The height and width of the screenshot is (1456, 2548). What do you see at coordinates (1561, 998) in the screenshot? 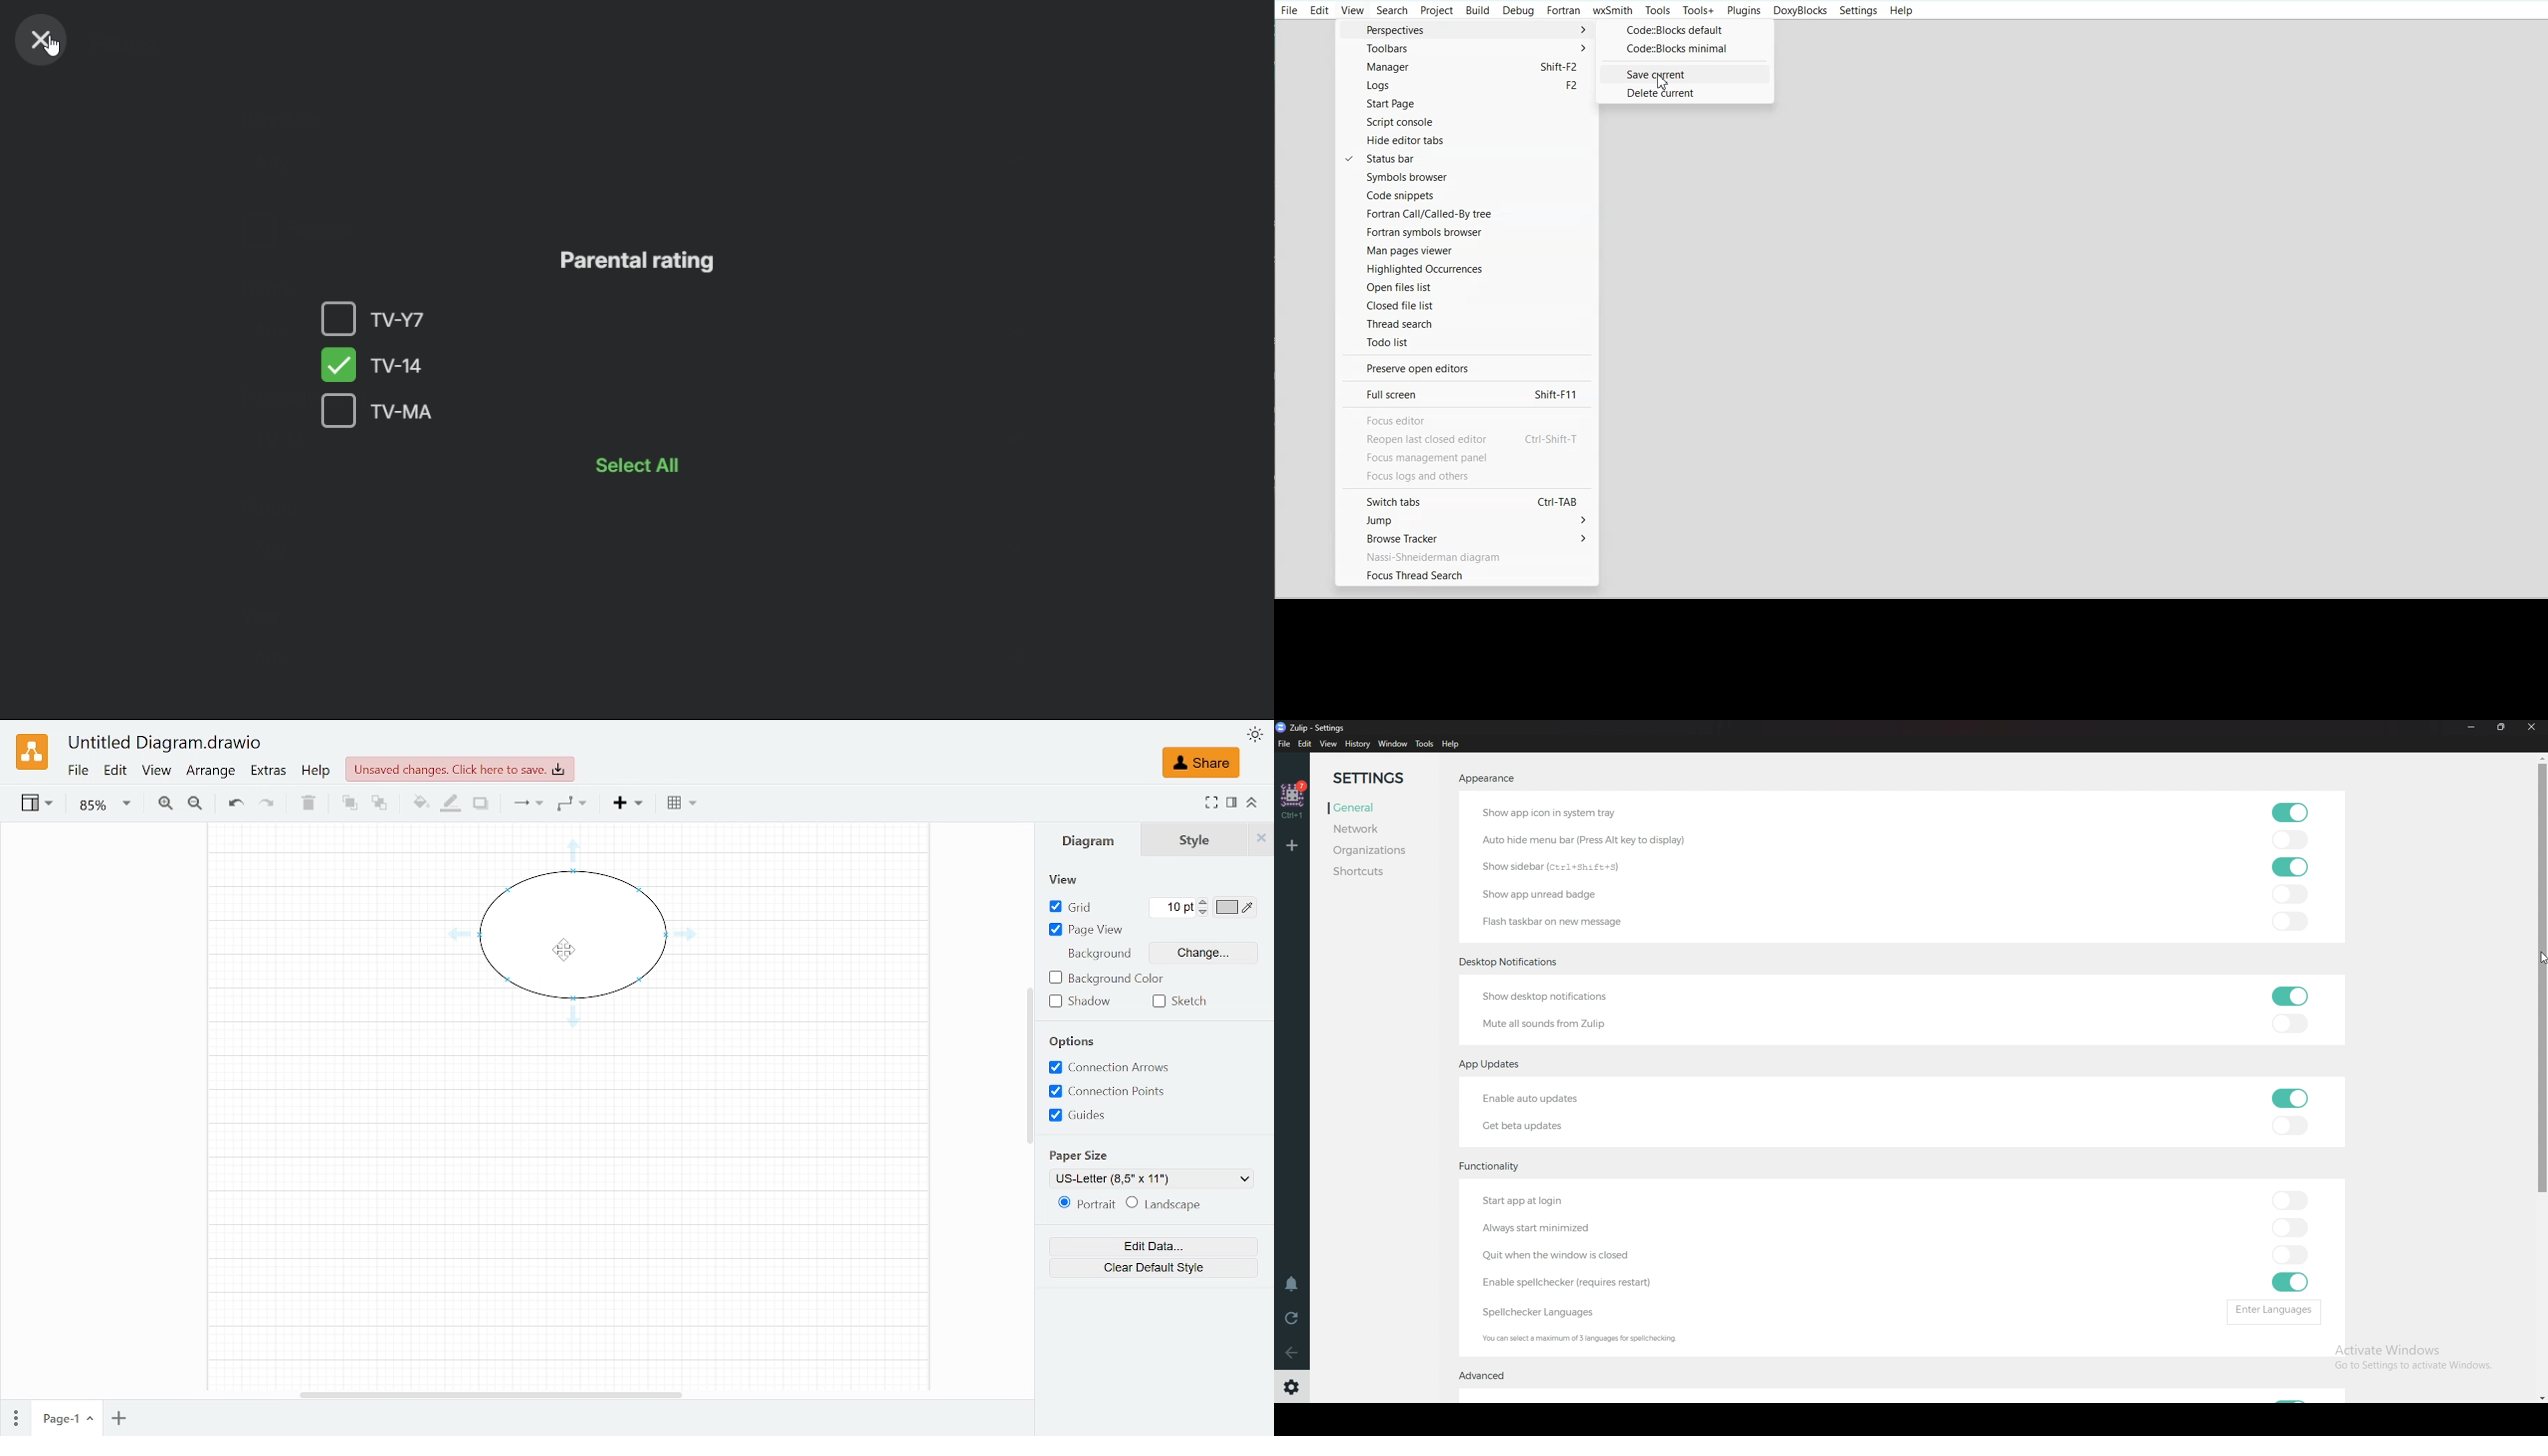
I see `Show desktop notifications` at bounding box center [1561, 998].